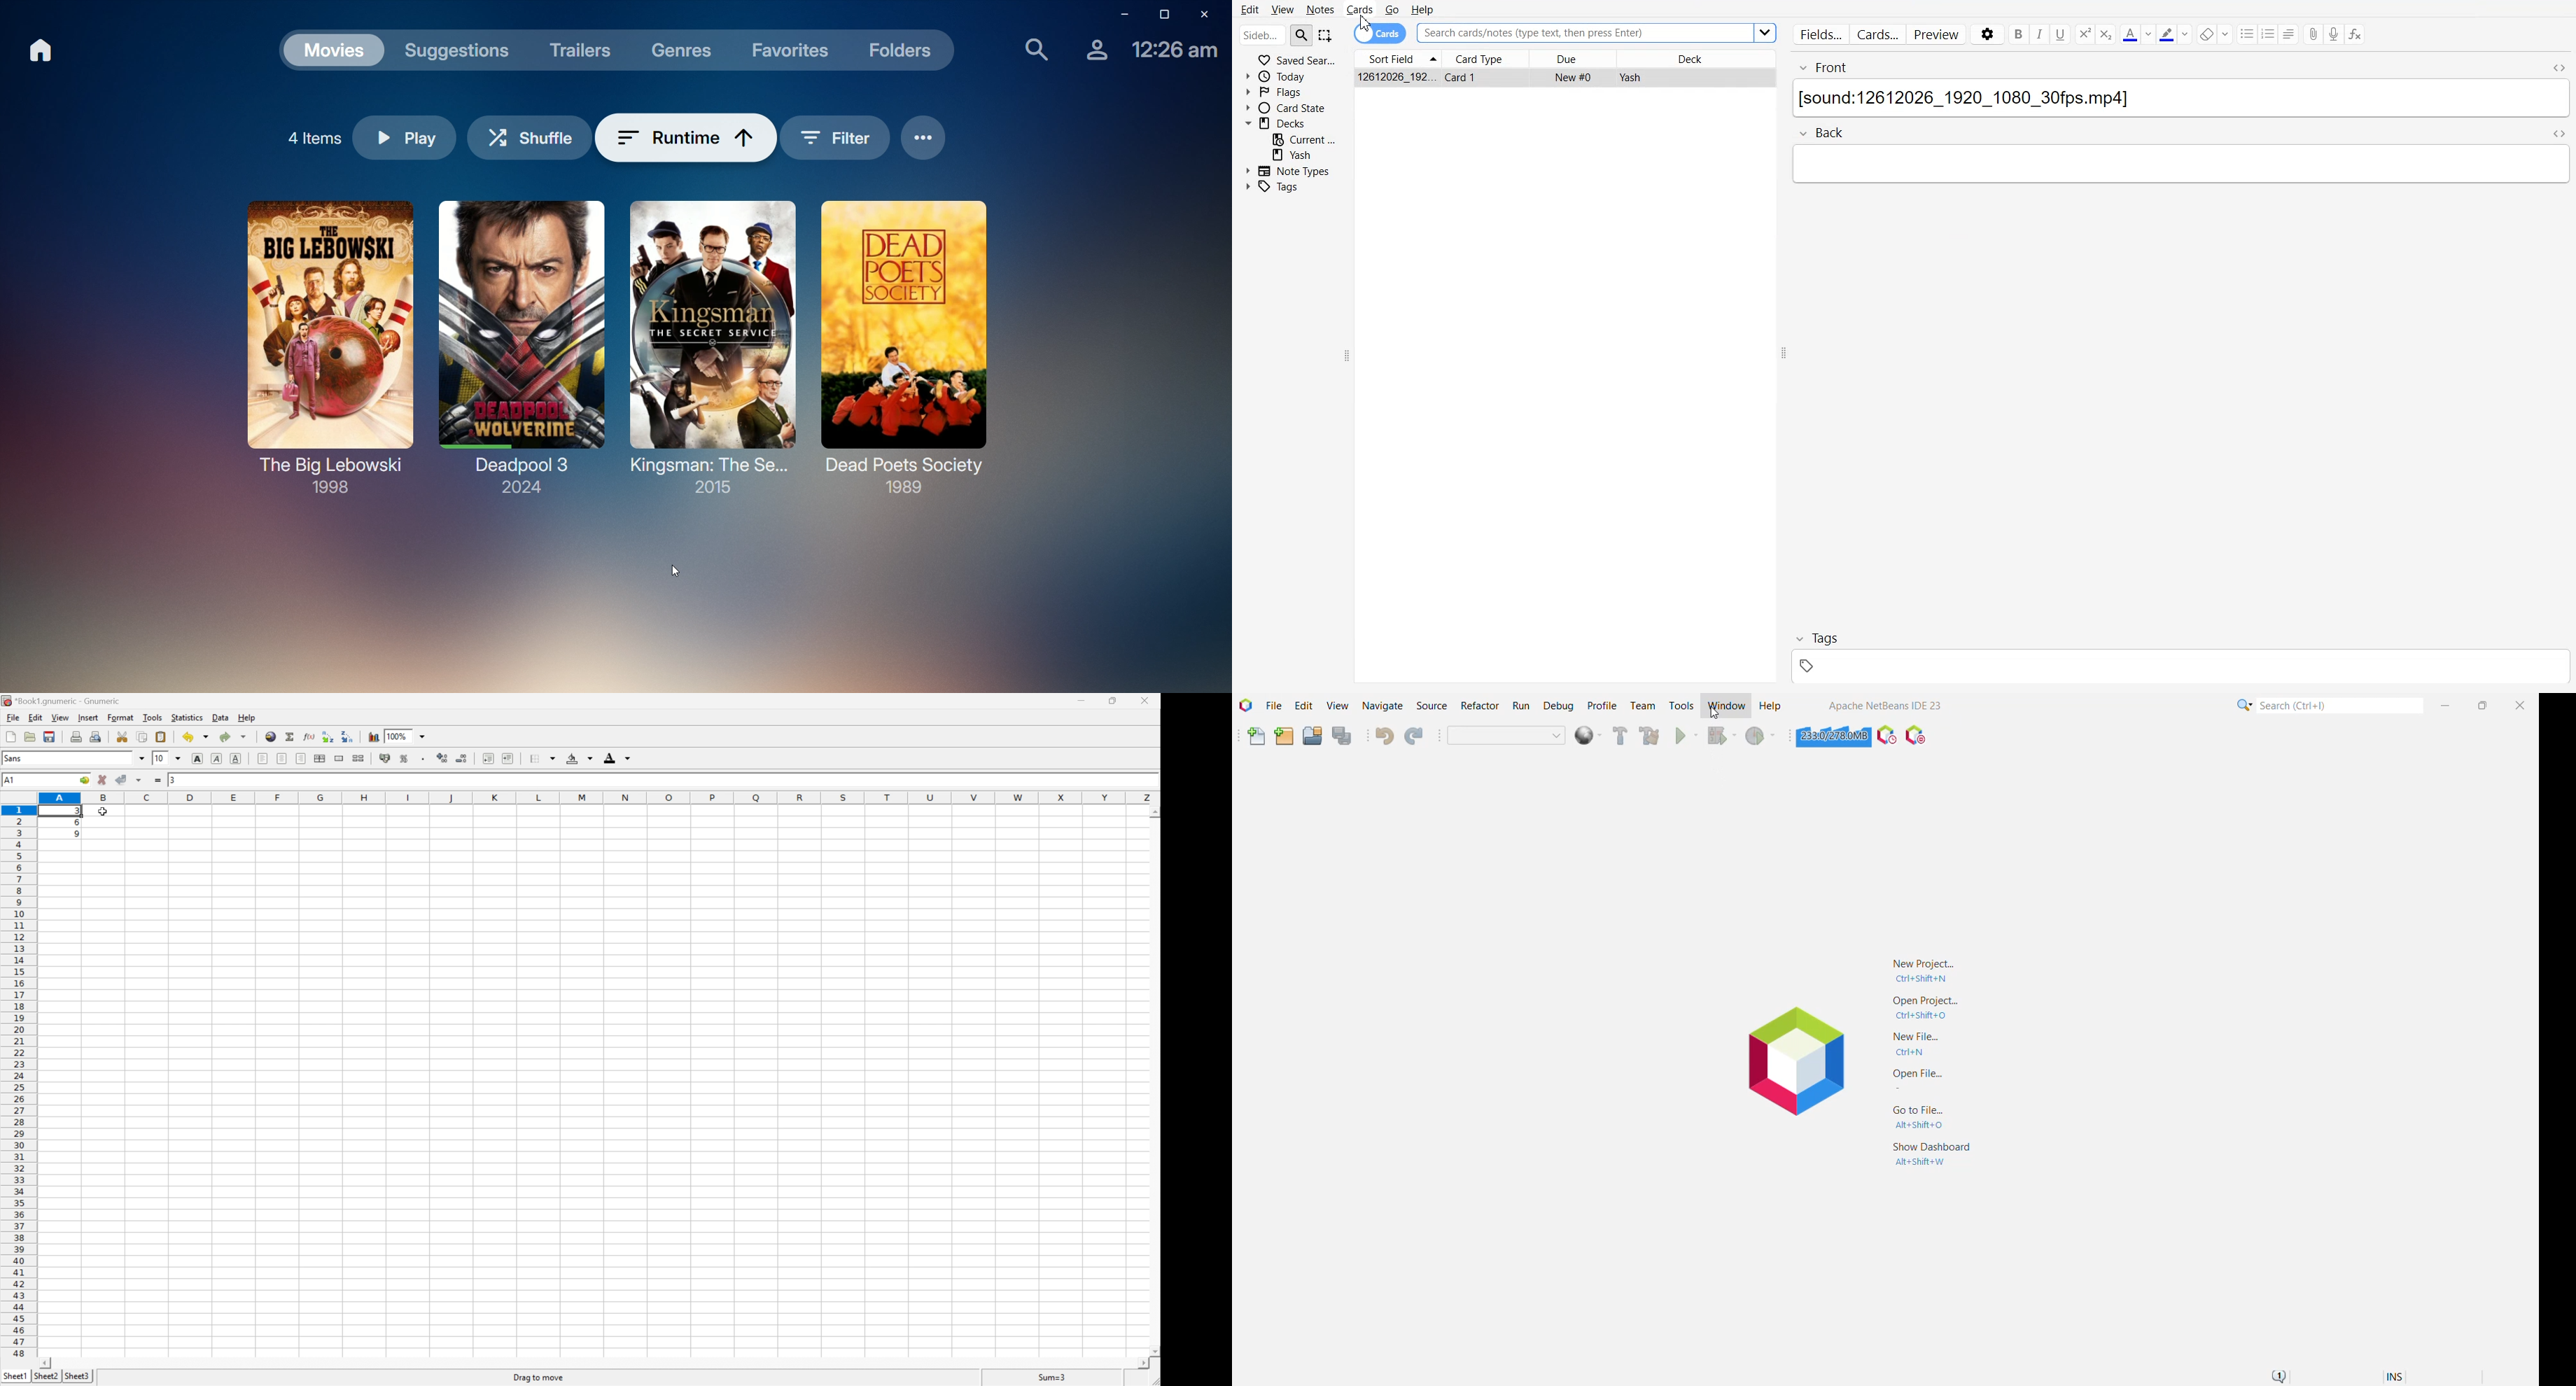  I want to click on Tag, so click(1819, 638).